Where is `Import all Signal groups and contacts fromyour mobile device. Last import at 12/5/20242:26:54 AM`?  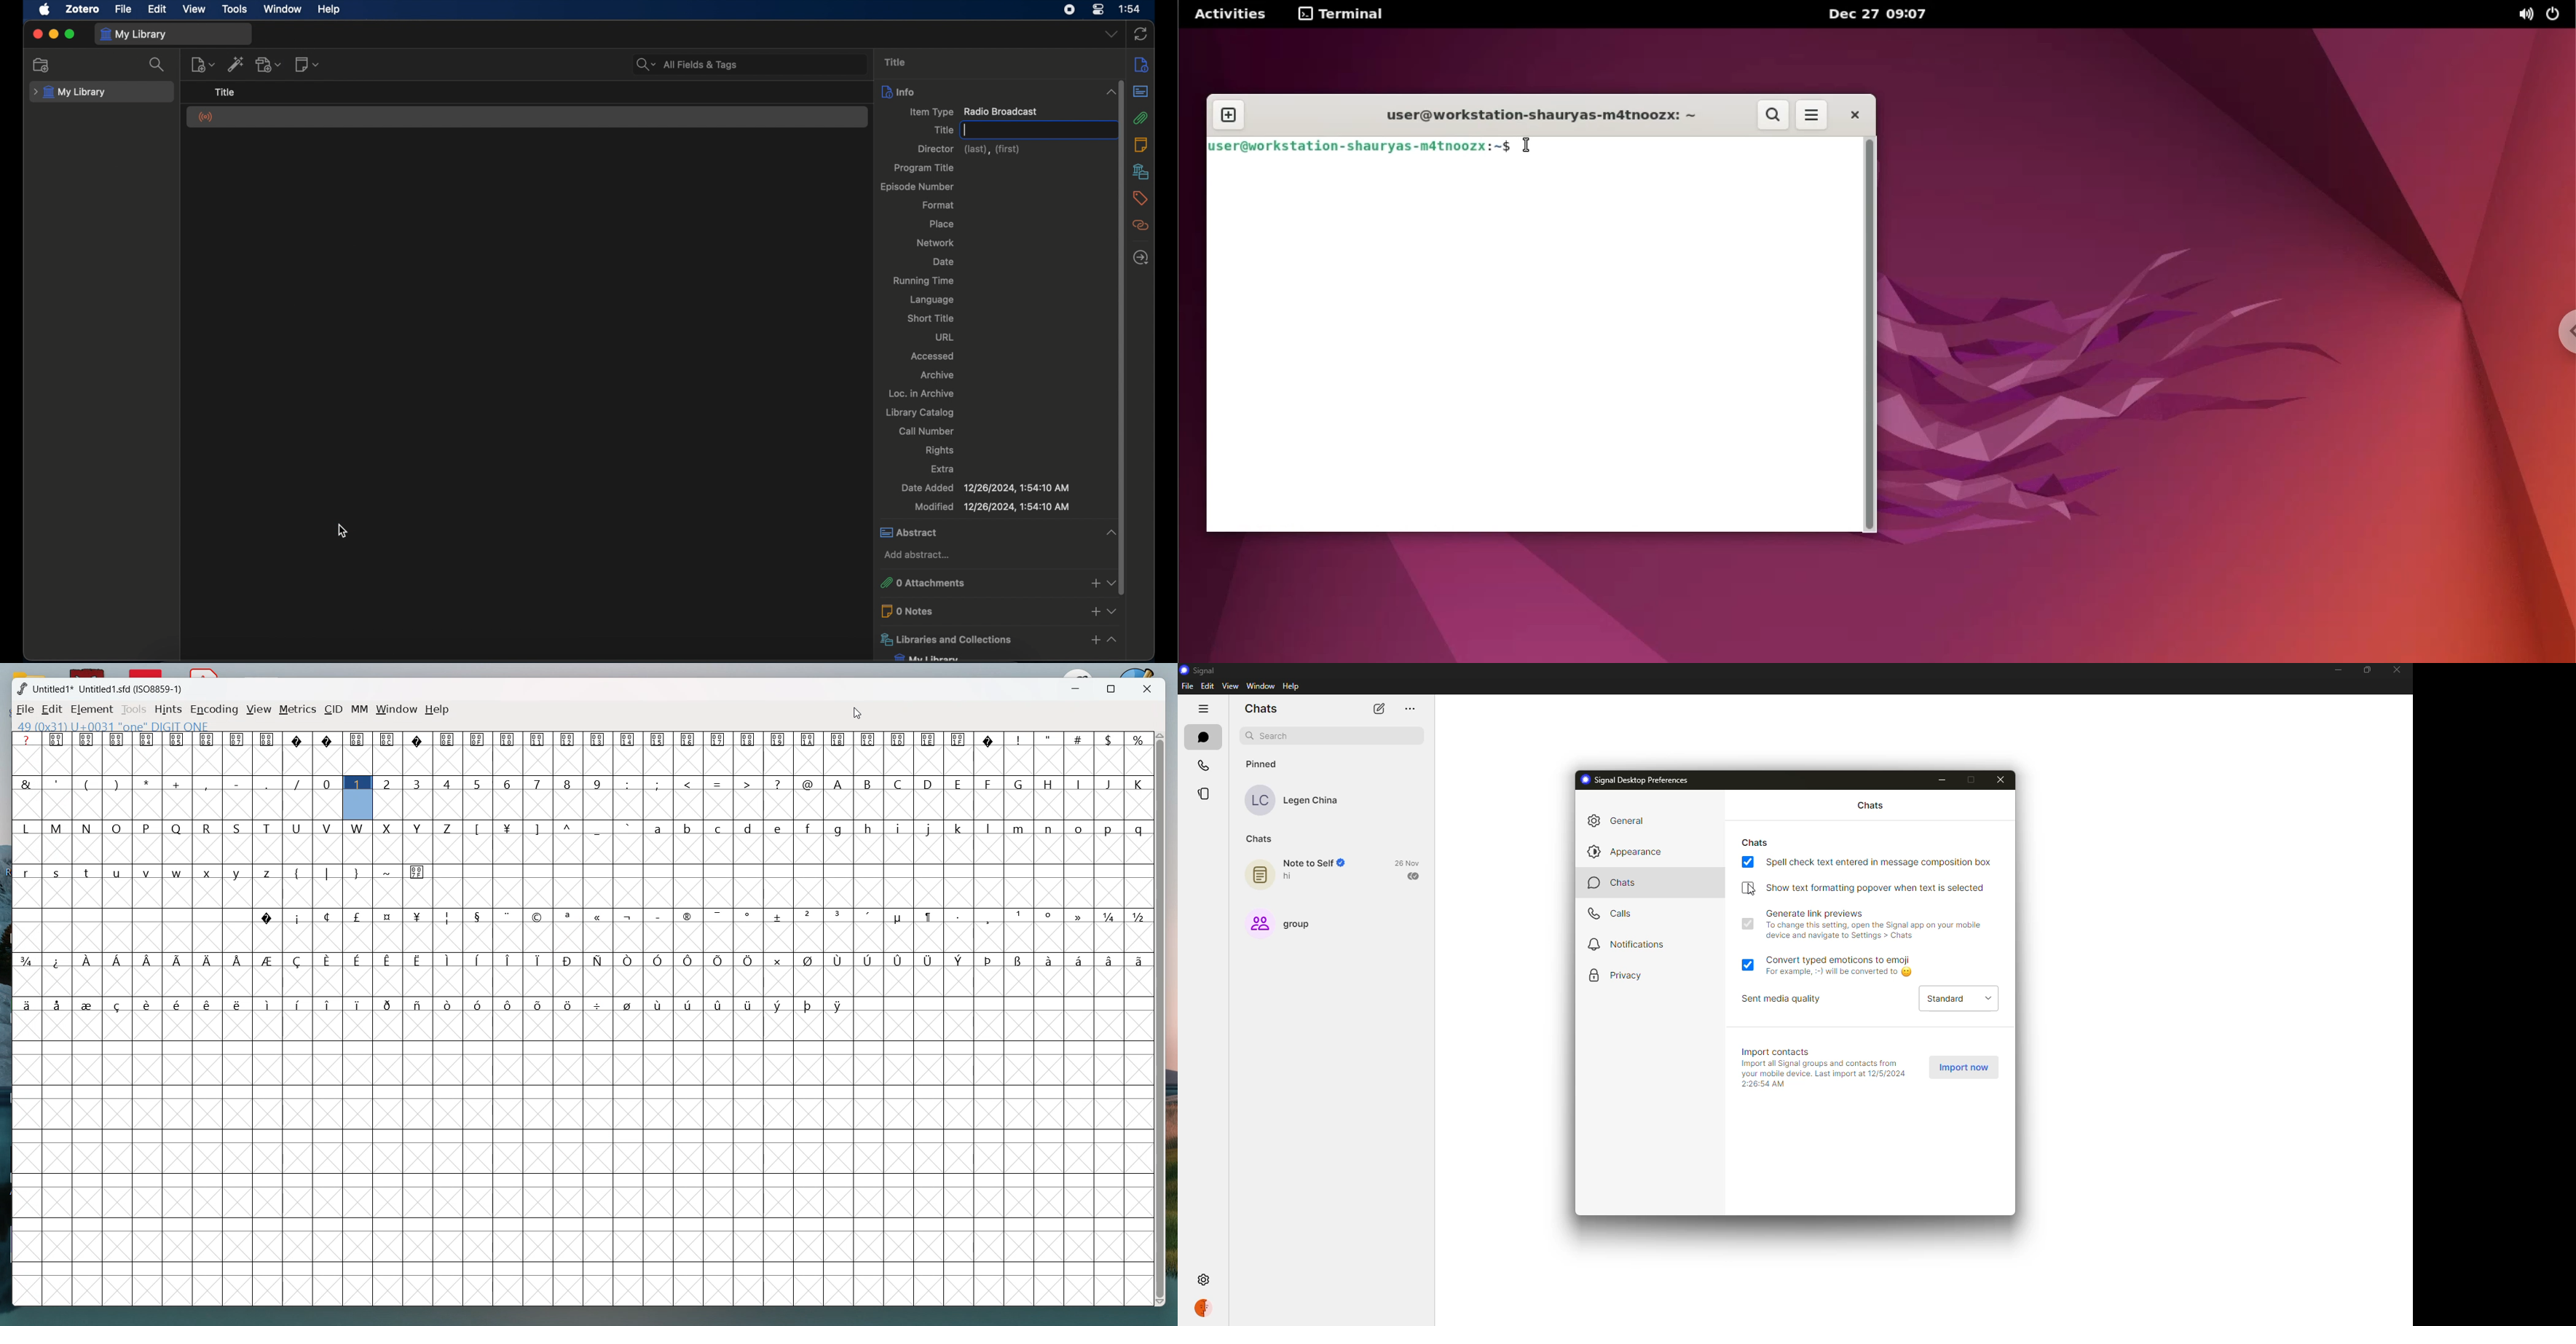
Import all Signal groups and contacts fromyour mobile device. Last import at 12/5/20242:26:54 AM is located at coordinates (1823, 1074).